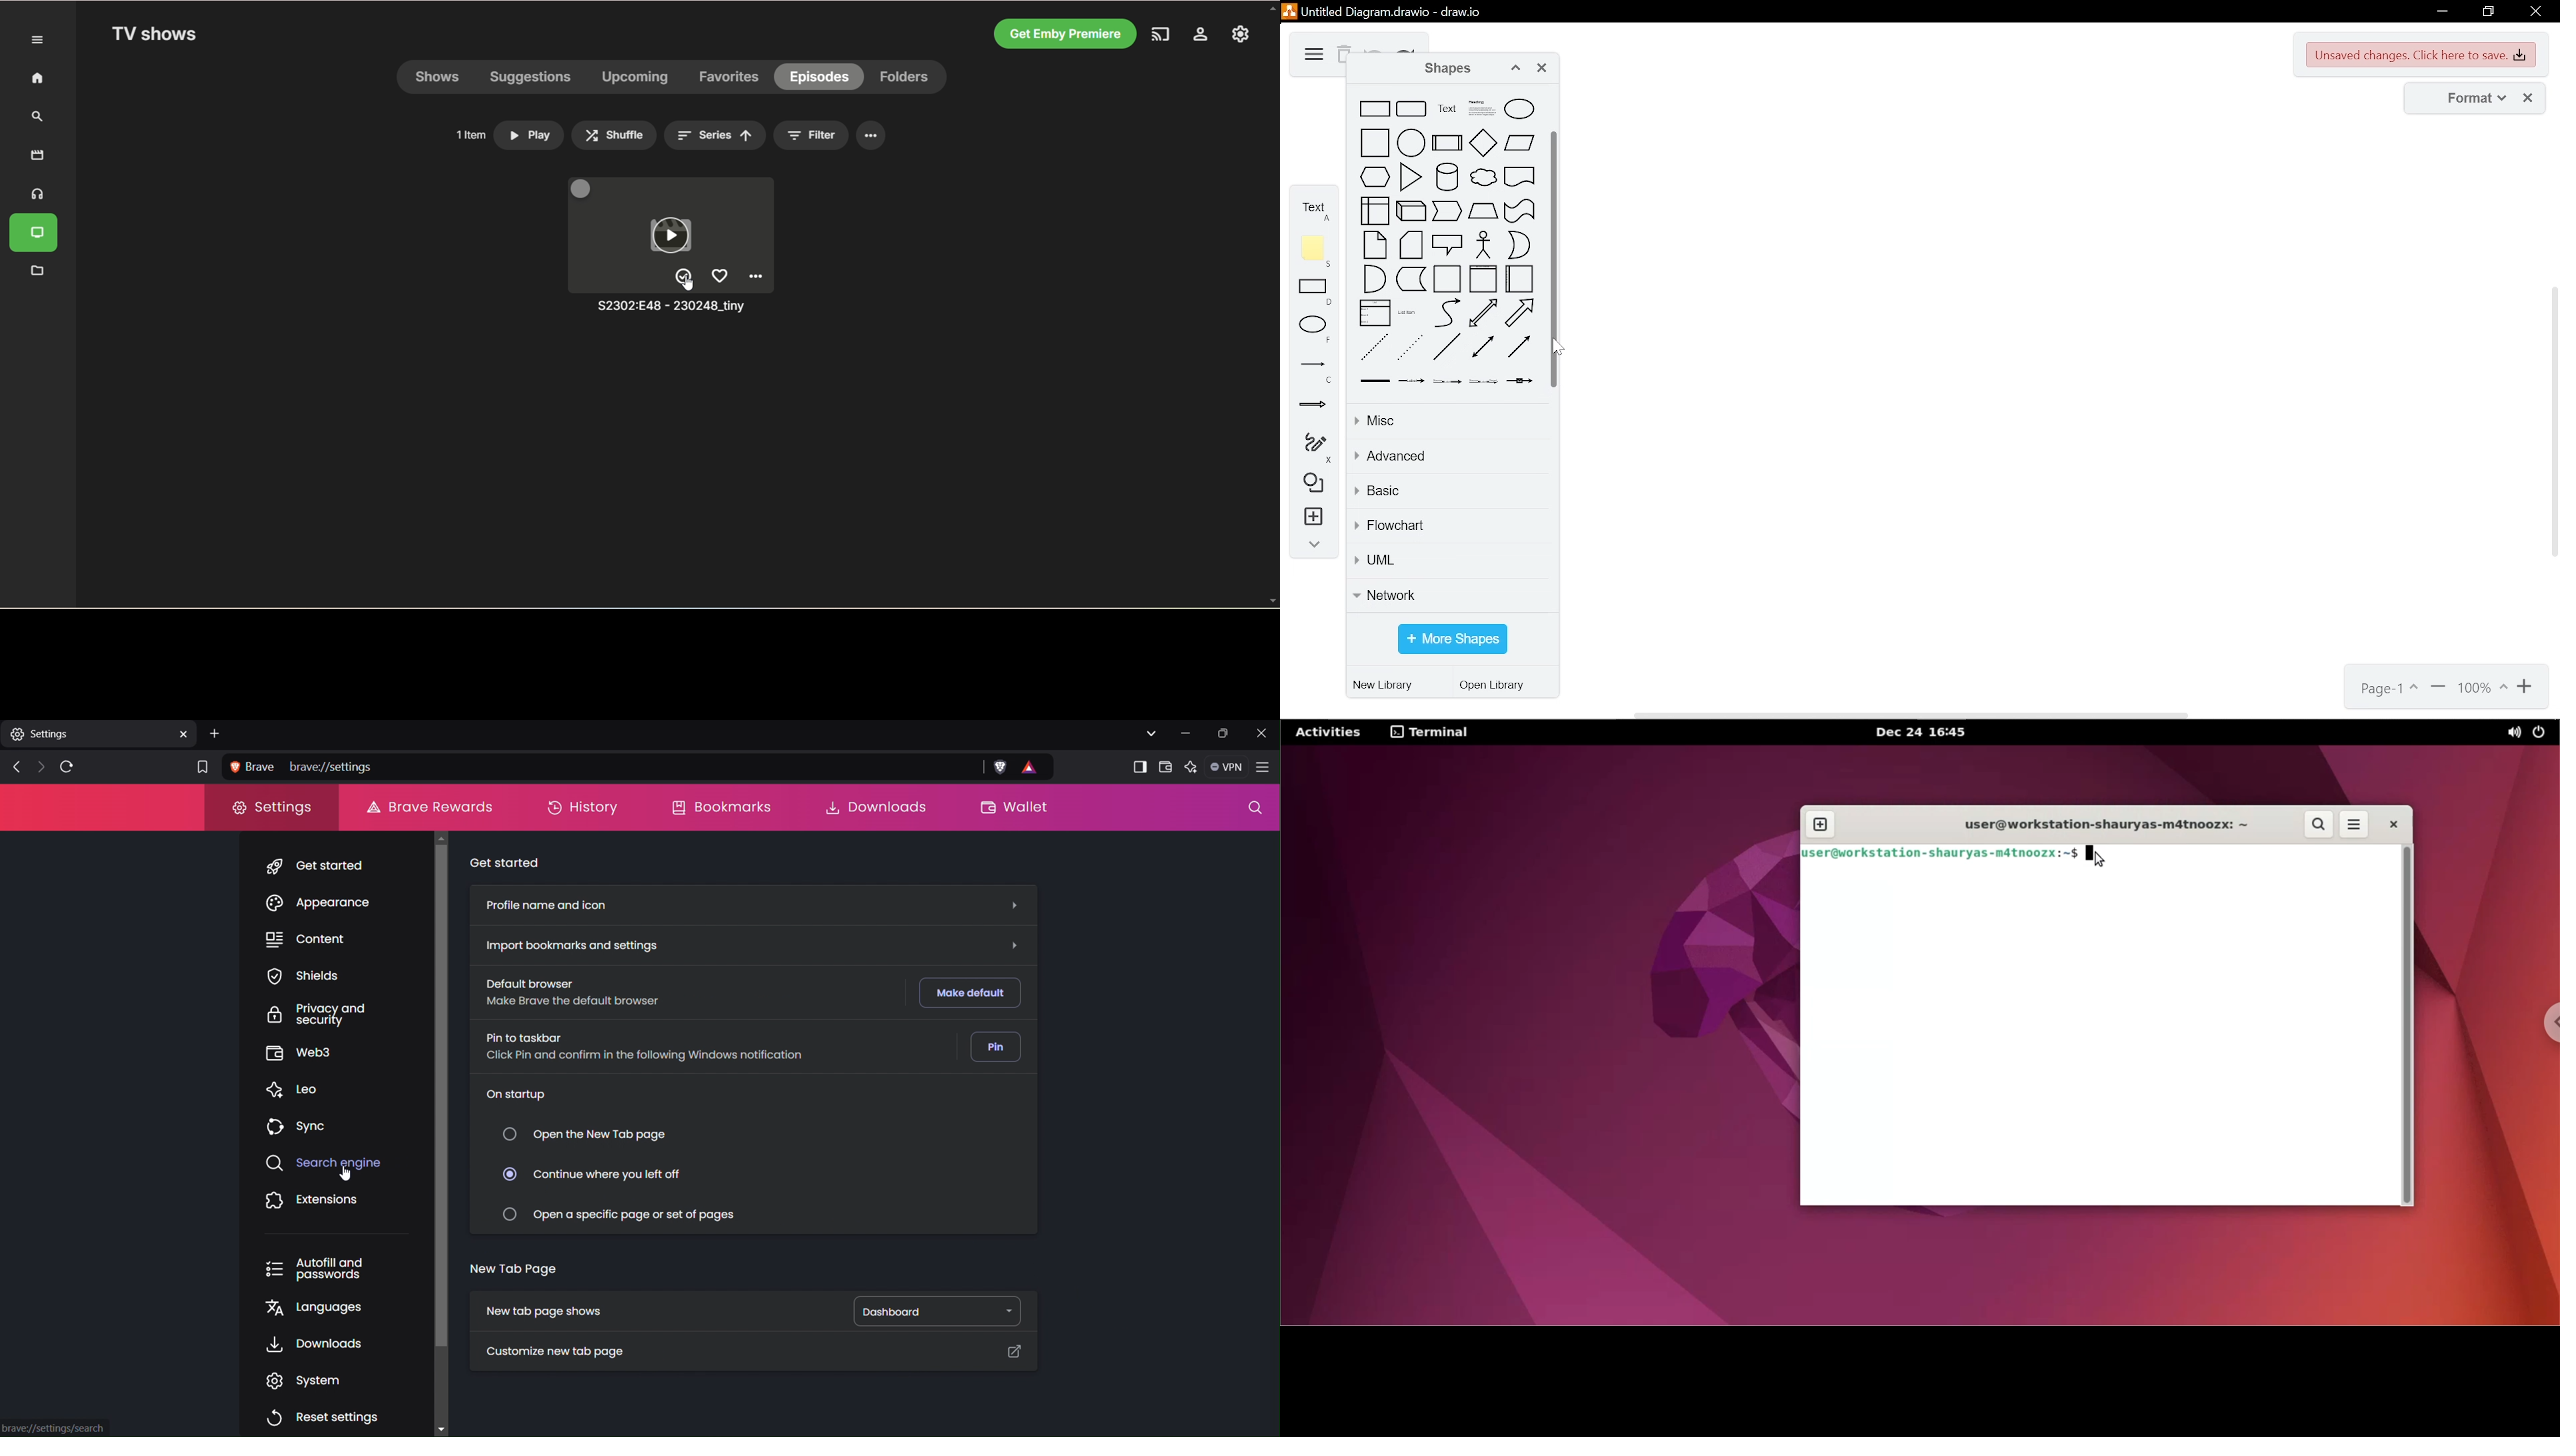 This screenshot has width=2576, height=1456. I want to click on > Play, so click(530, 132).